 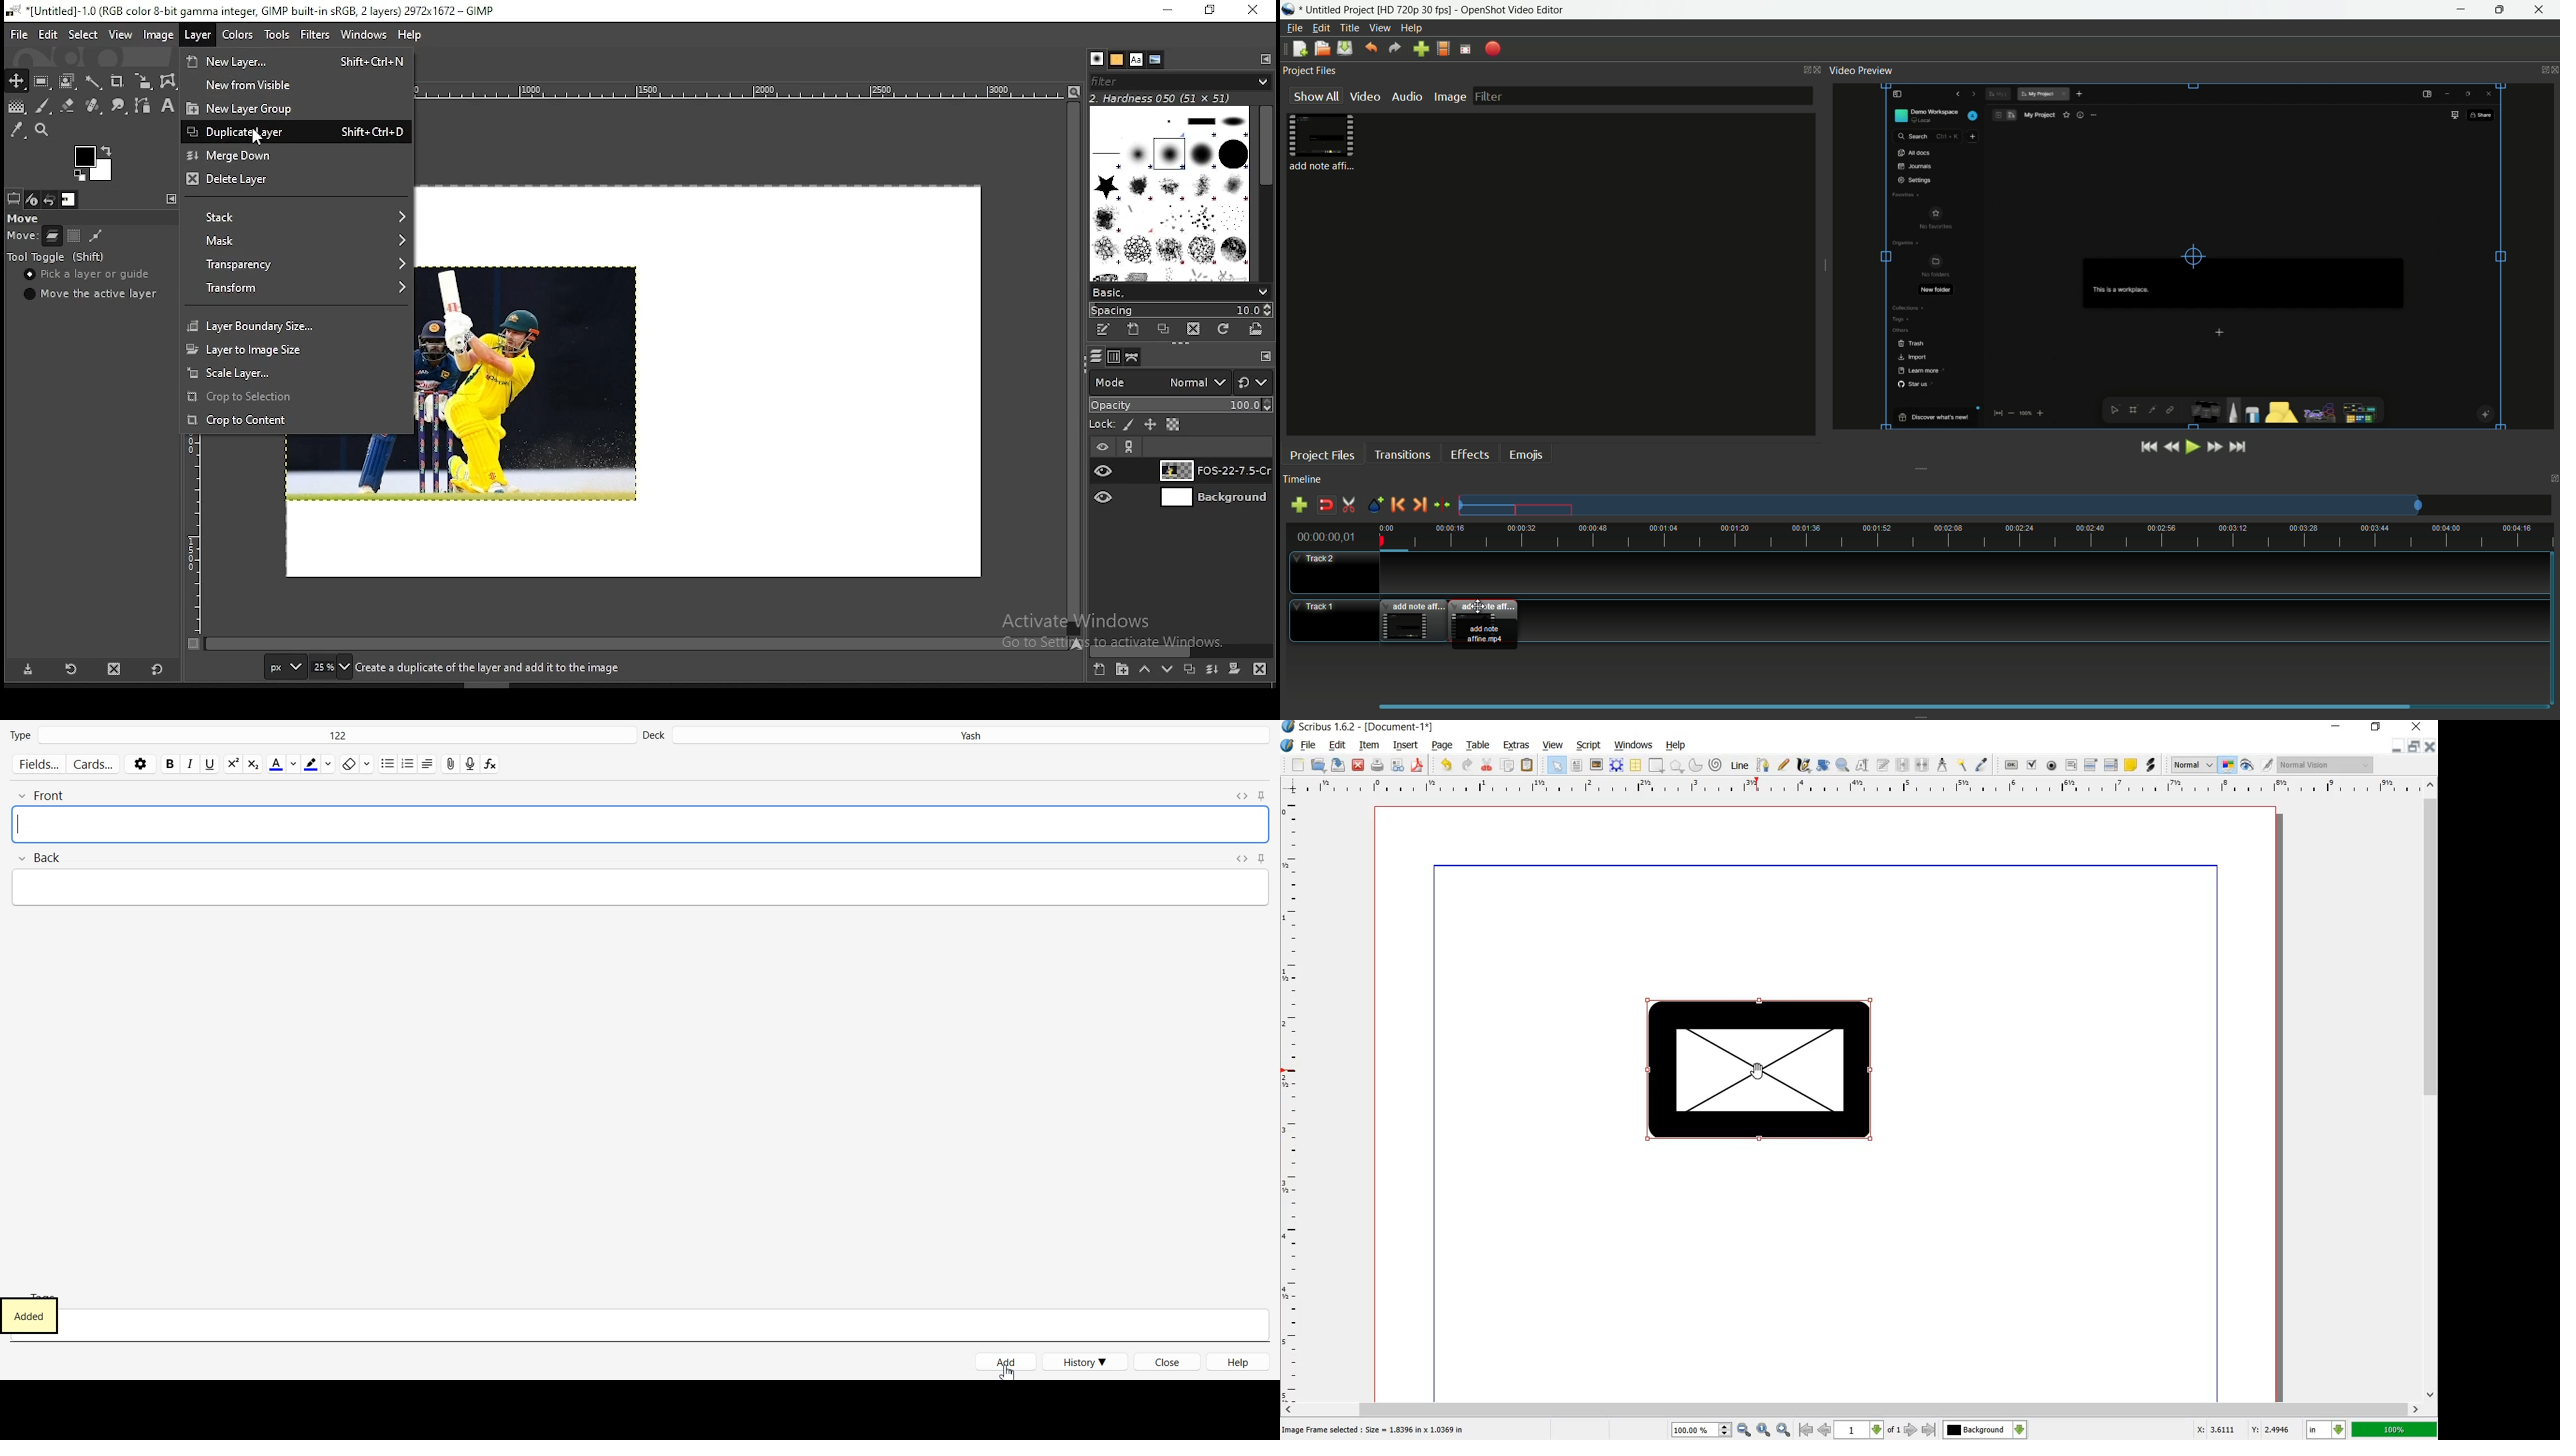 I want to click on app icon, so click(x=1289, y=10).